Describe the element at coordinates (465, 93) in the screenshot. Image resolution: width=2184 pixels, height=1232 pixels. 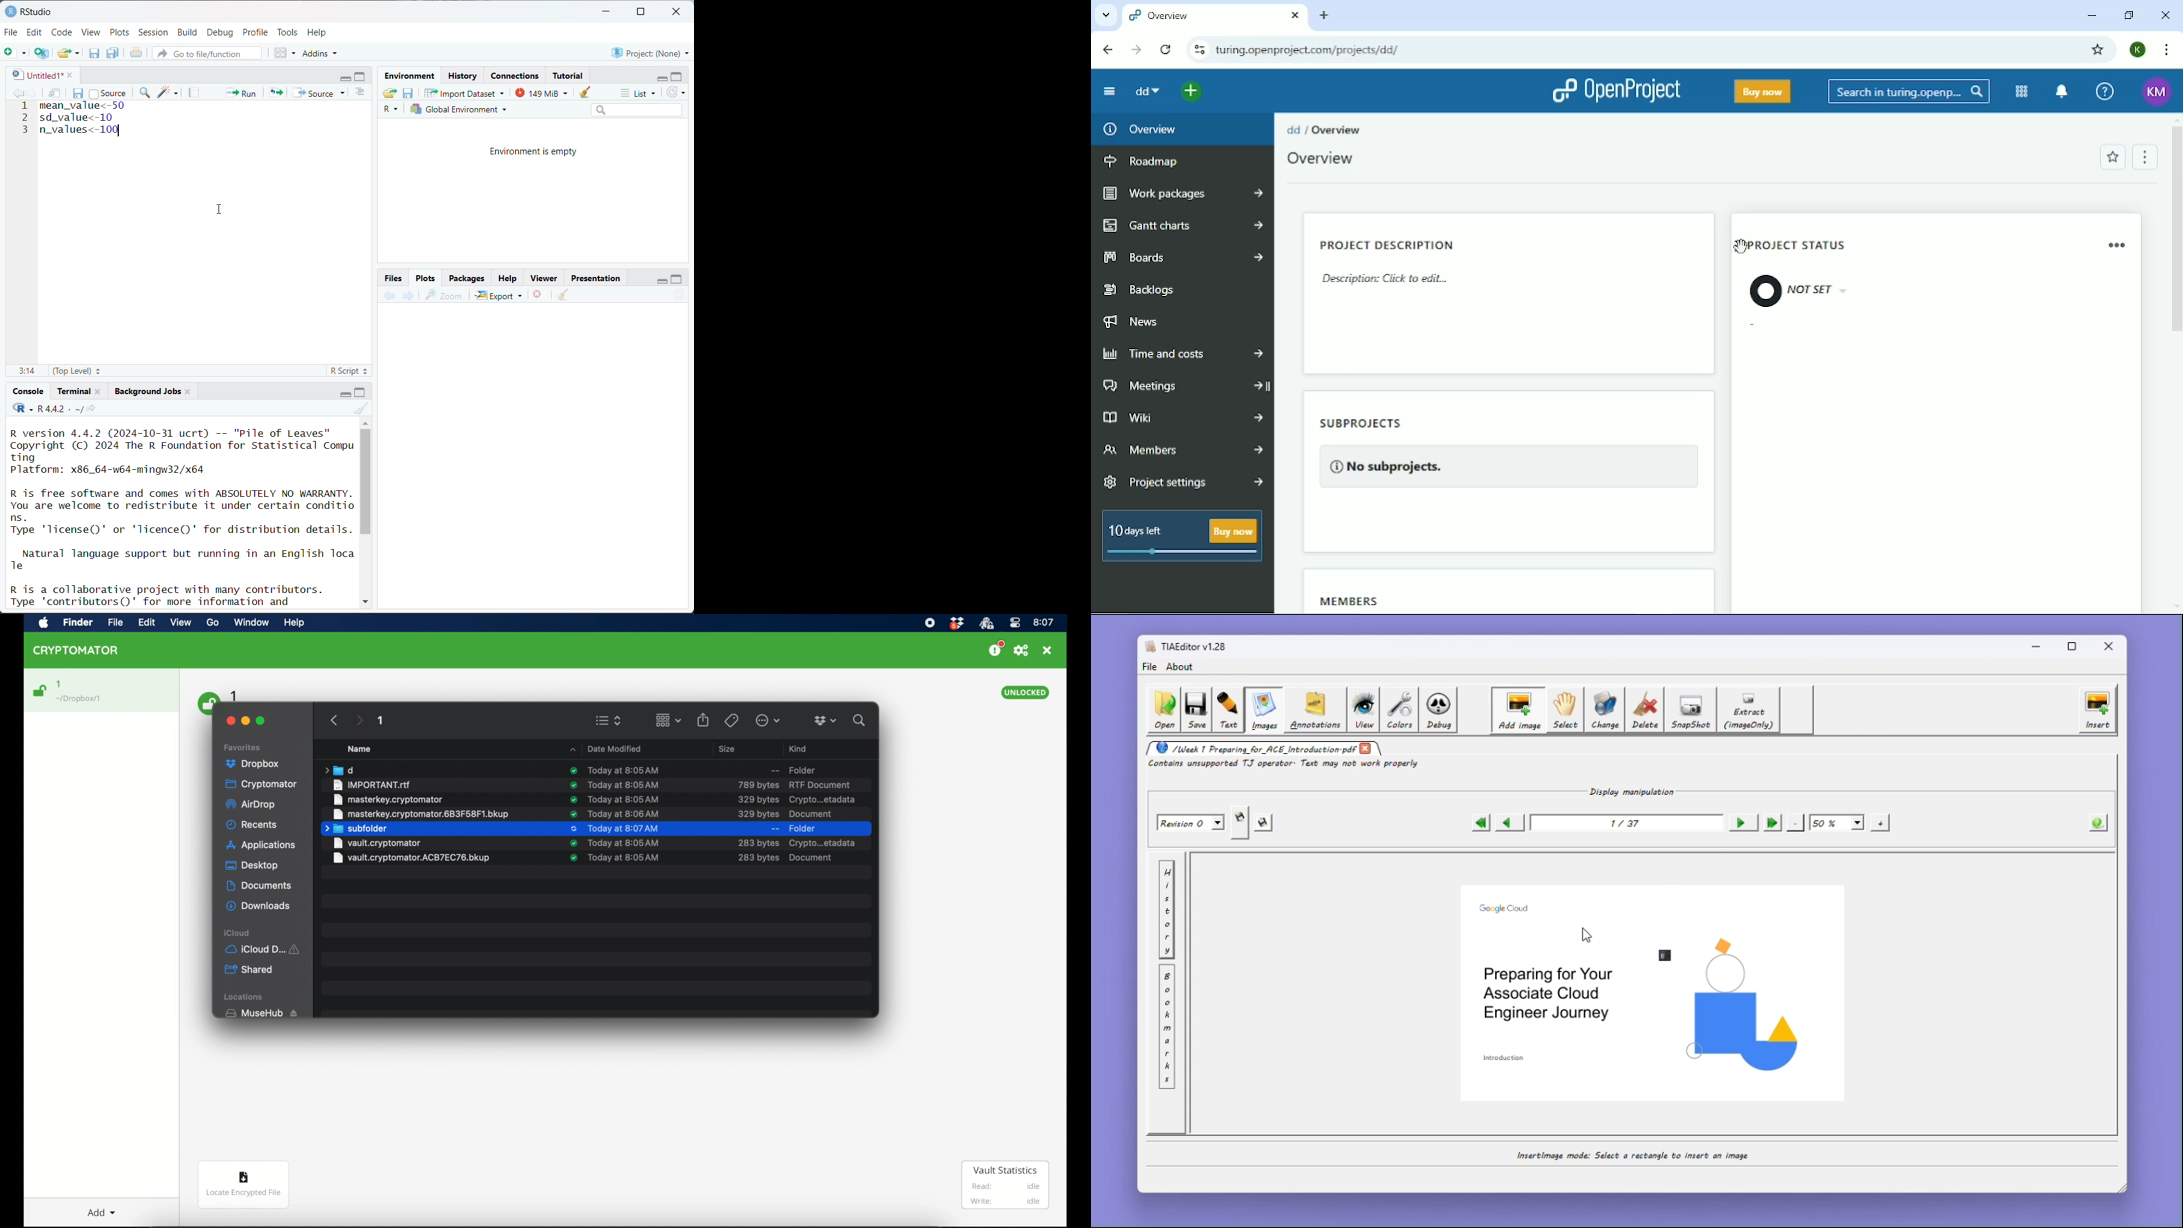
I see `Import Dataset` at that location.